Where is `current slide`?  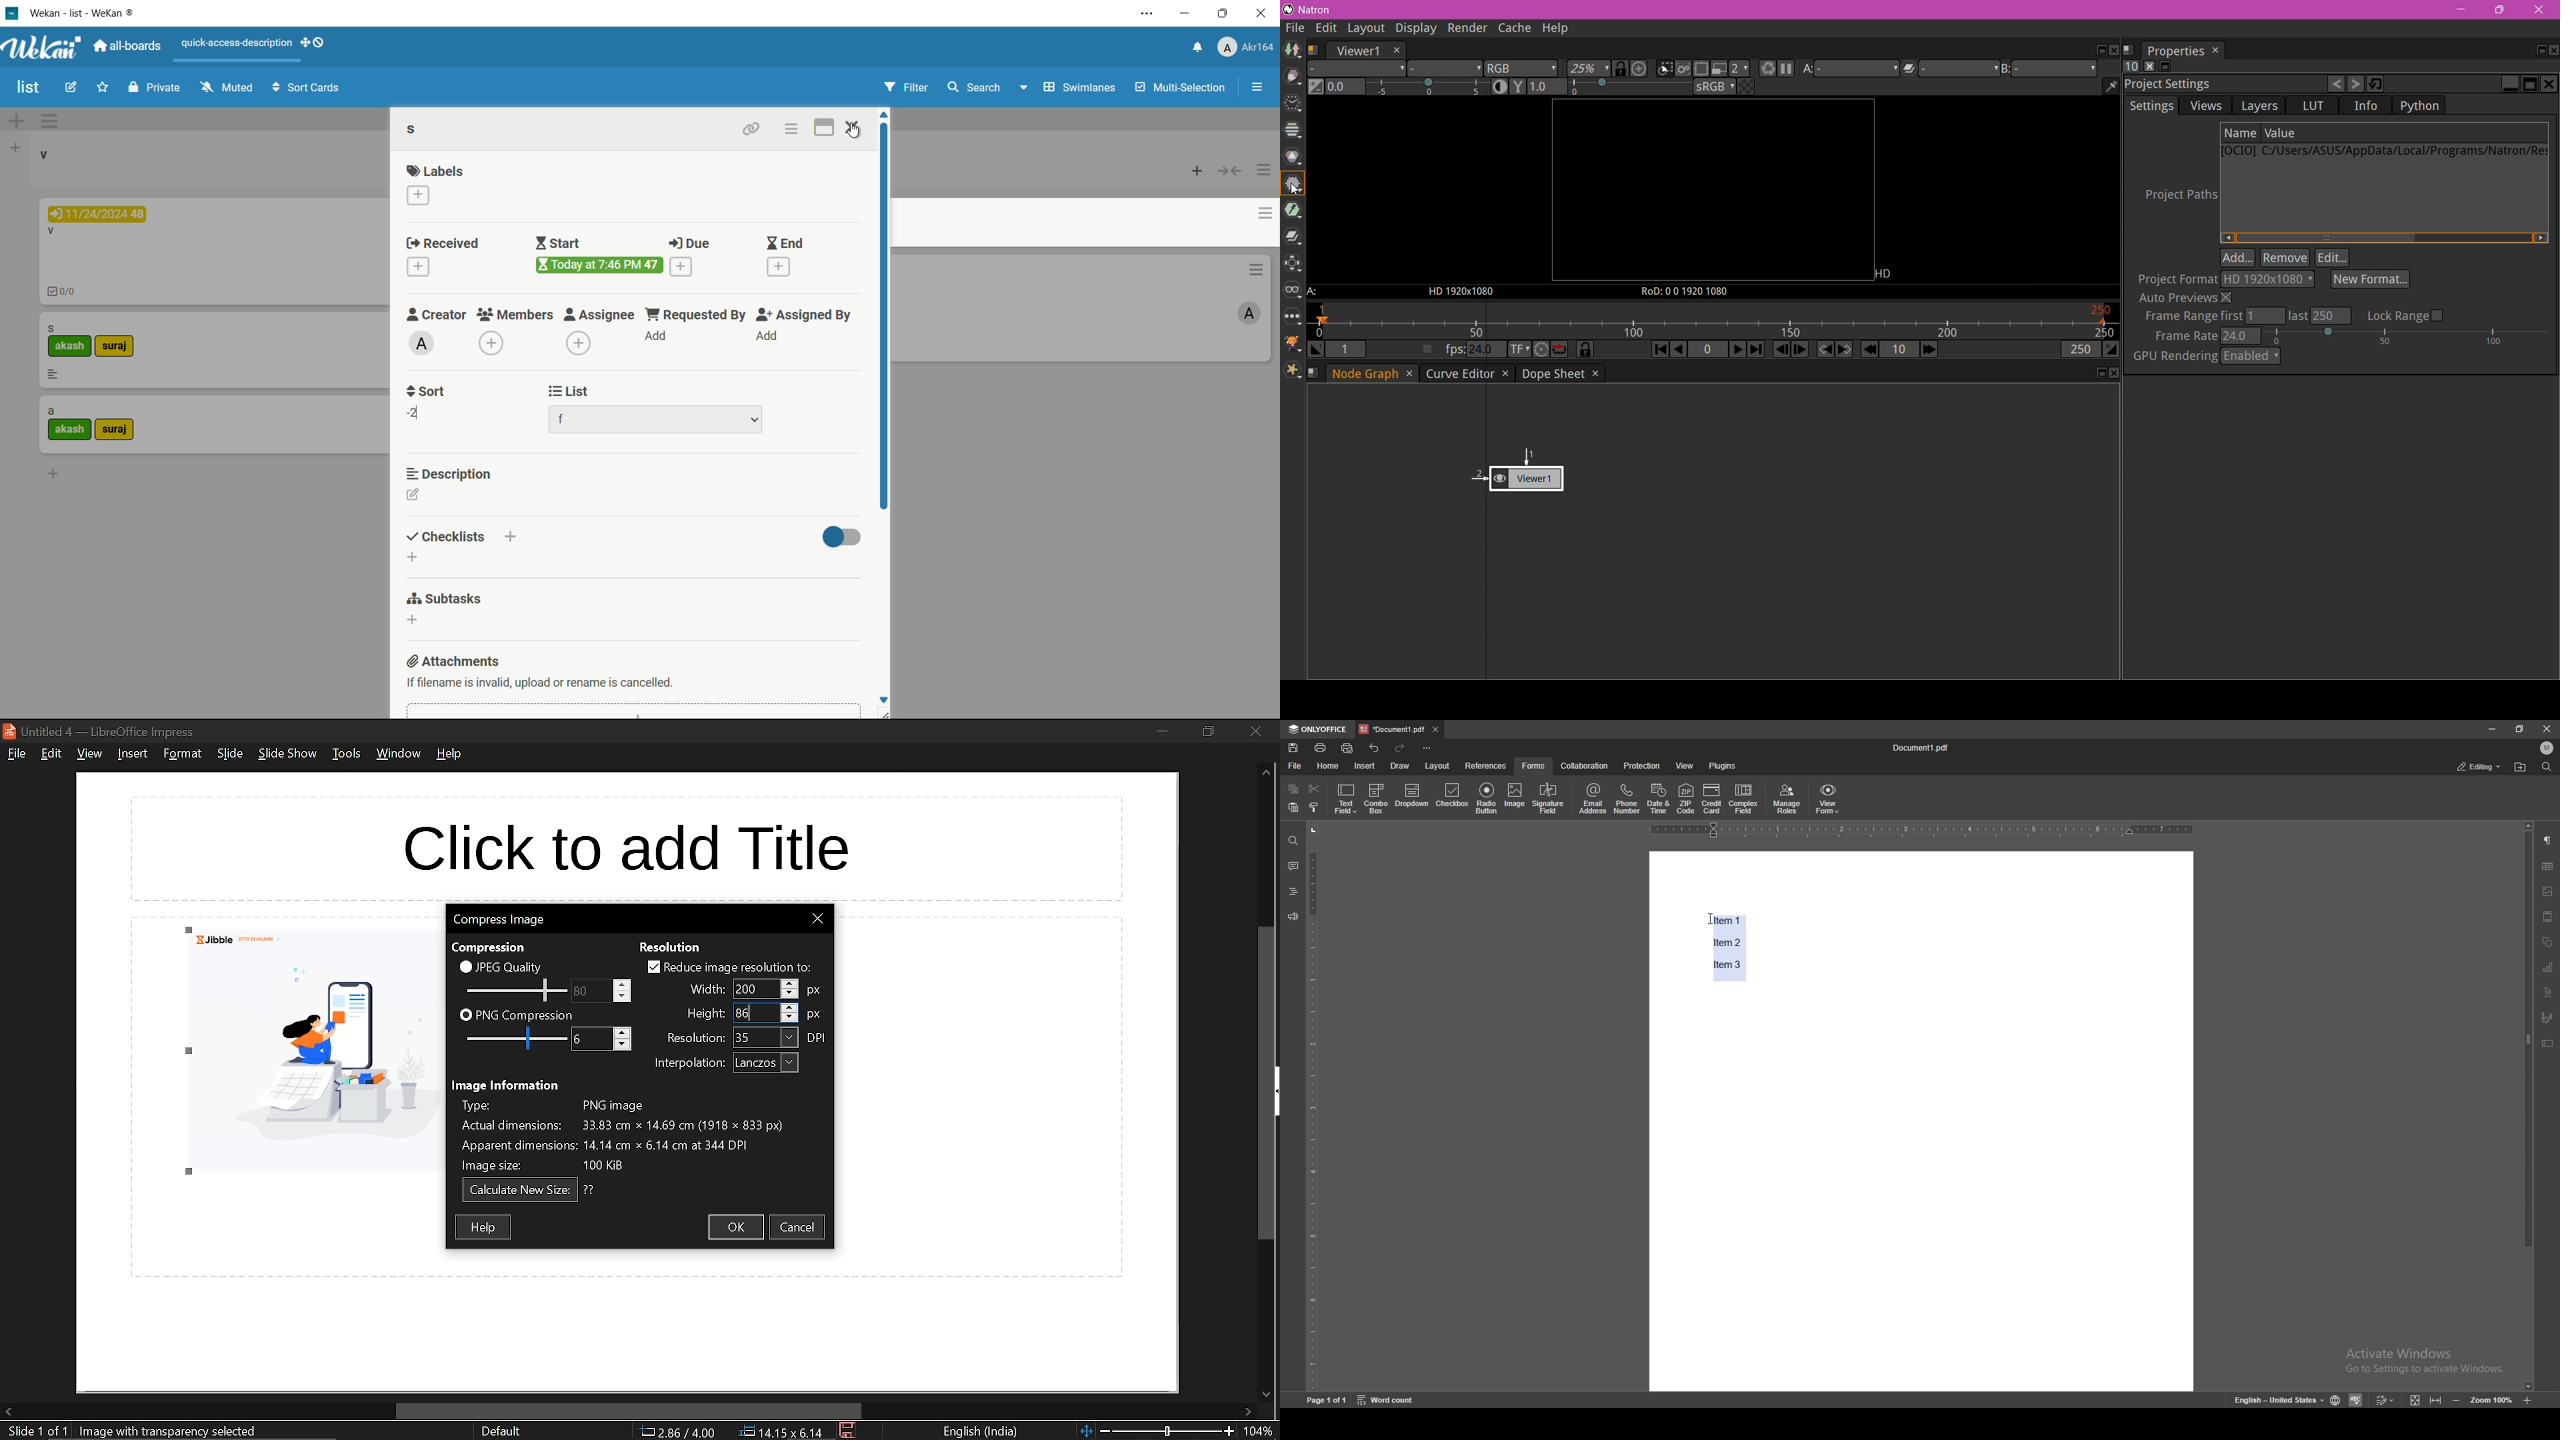 current slide is located at coordinates (34, 1432).